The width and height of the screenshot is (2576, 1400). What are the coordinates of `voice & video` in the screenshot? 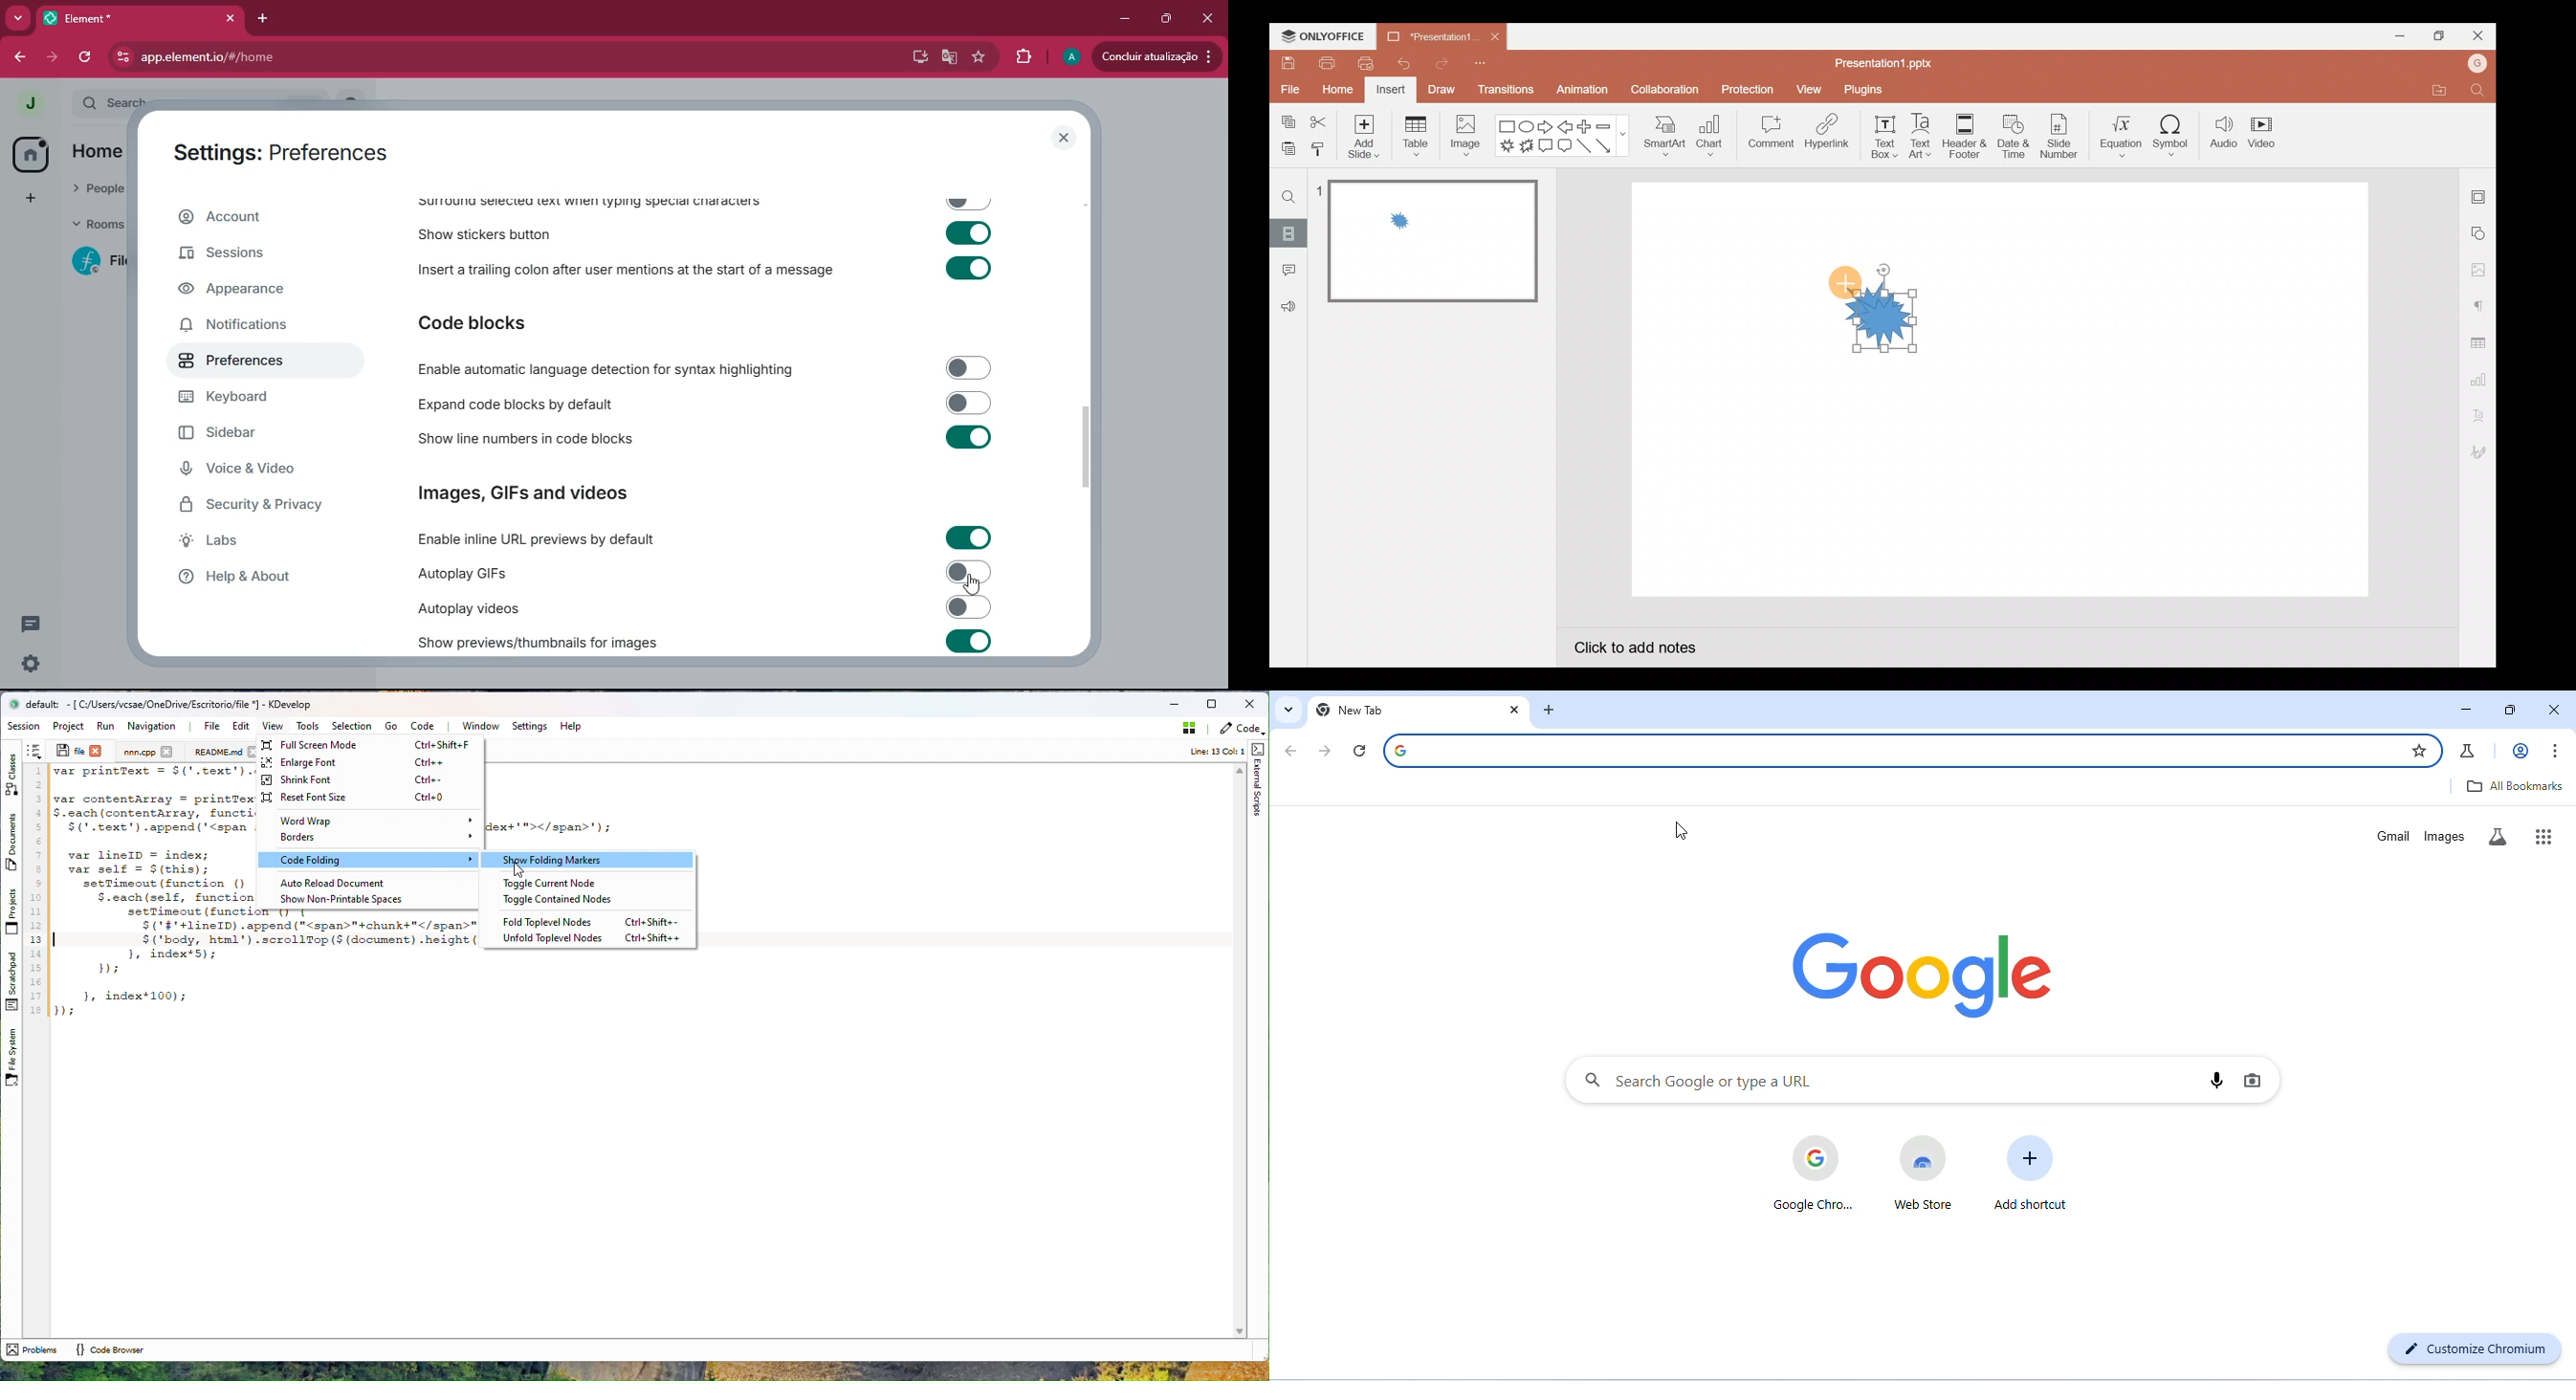 It's located at (266, 471).